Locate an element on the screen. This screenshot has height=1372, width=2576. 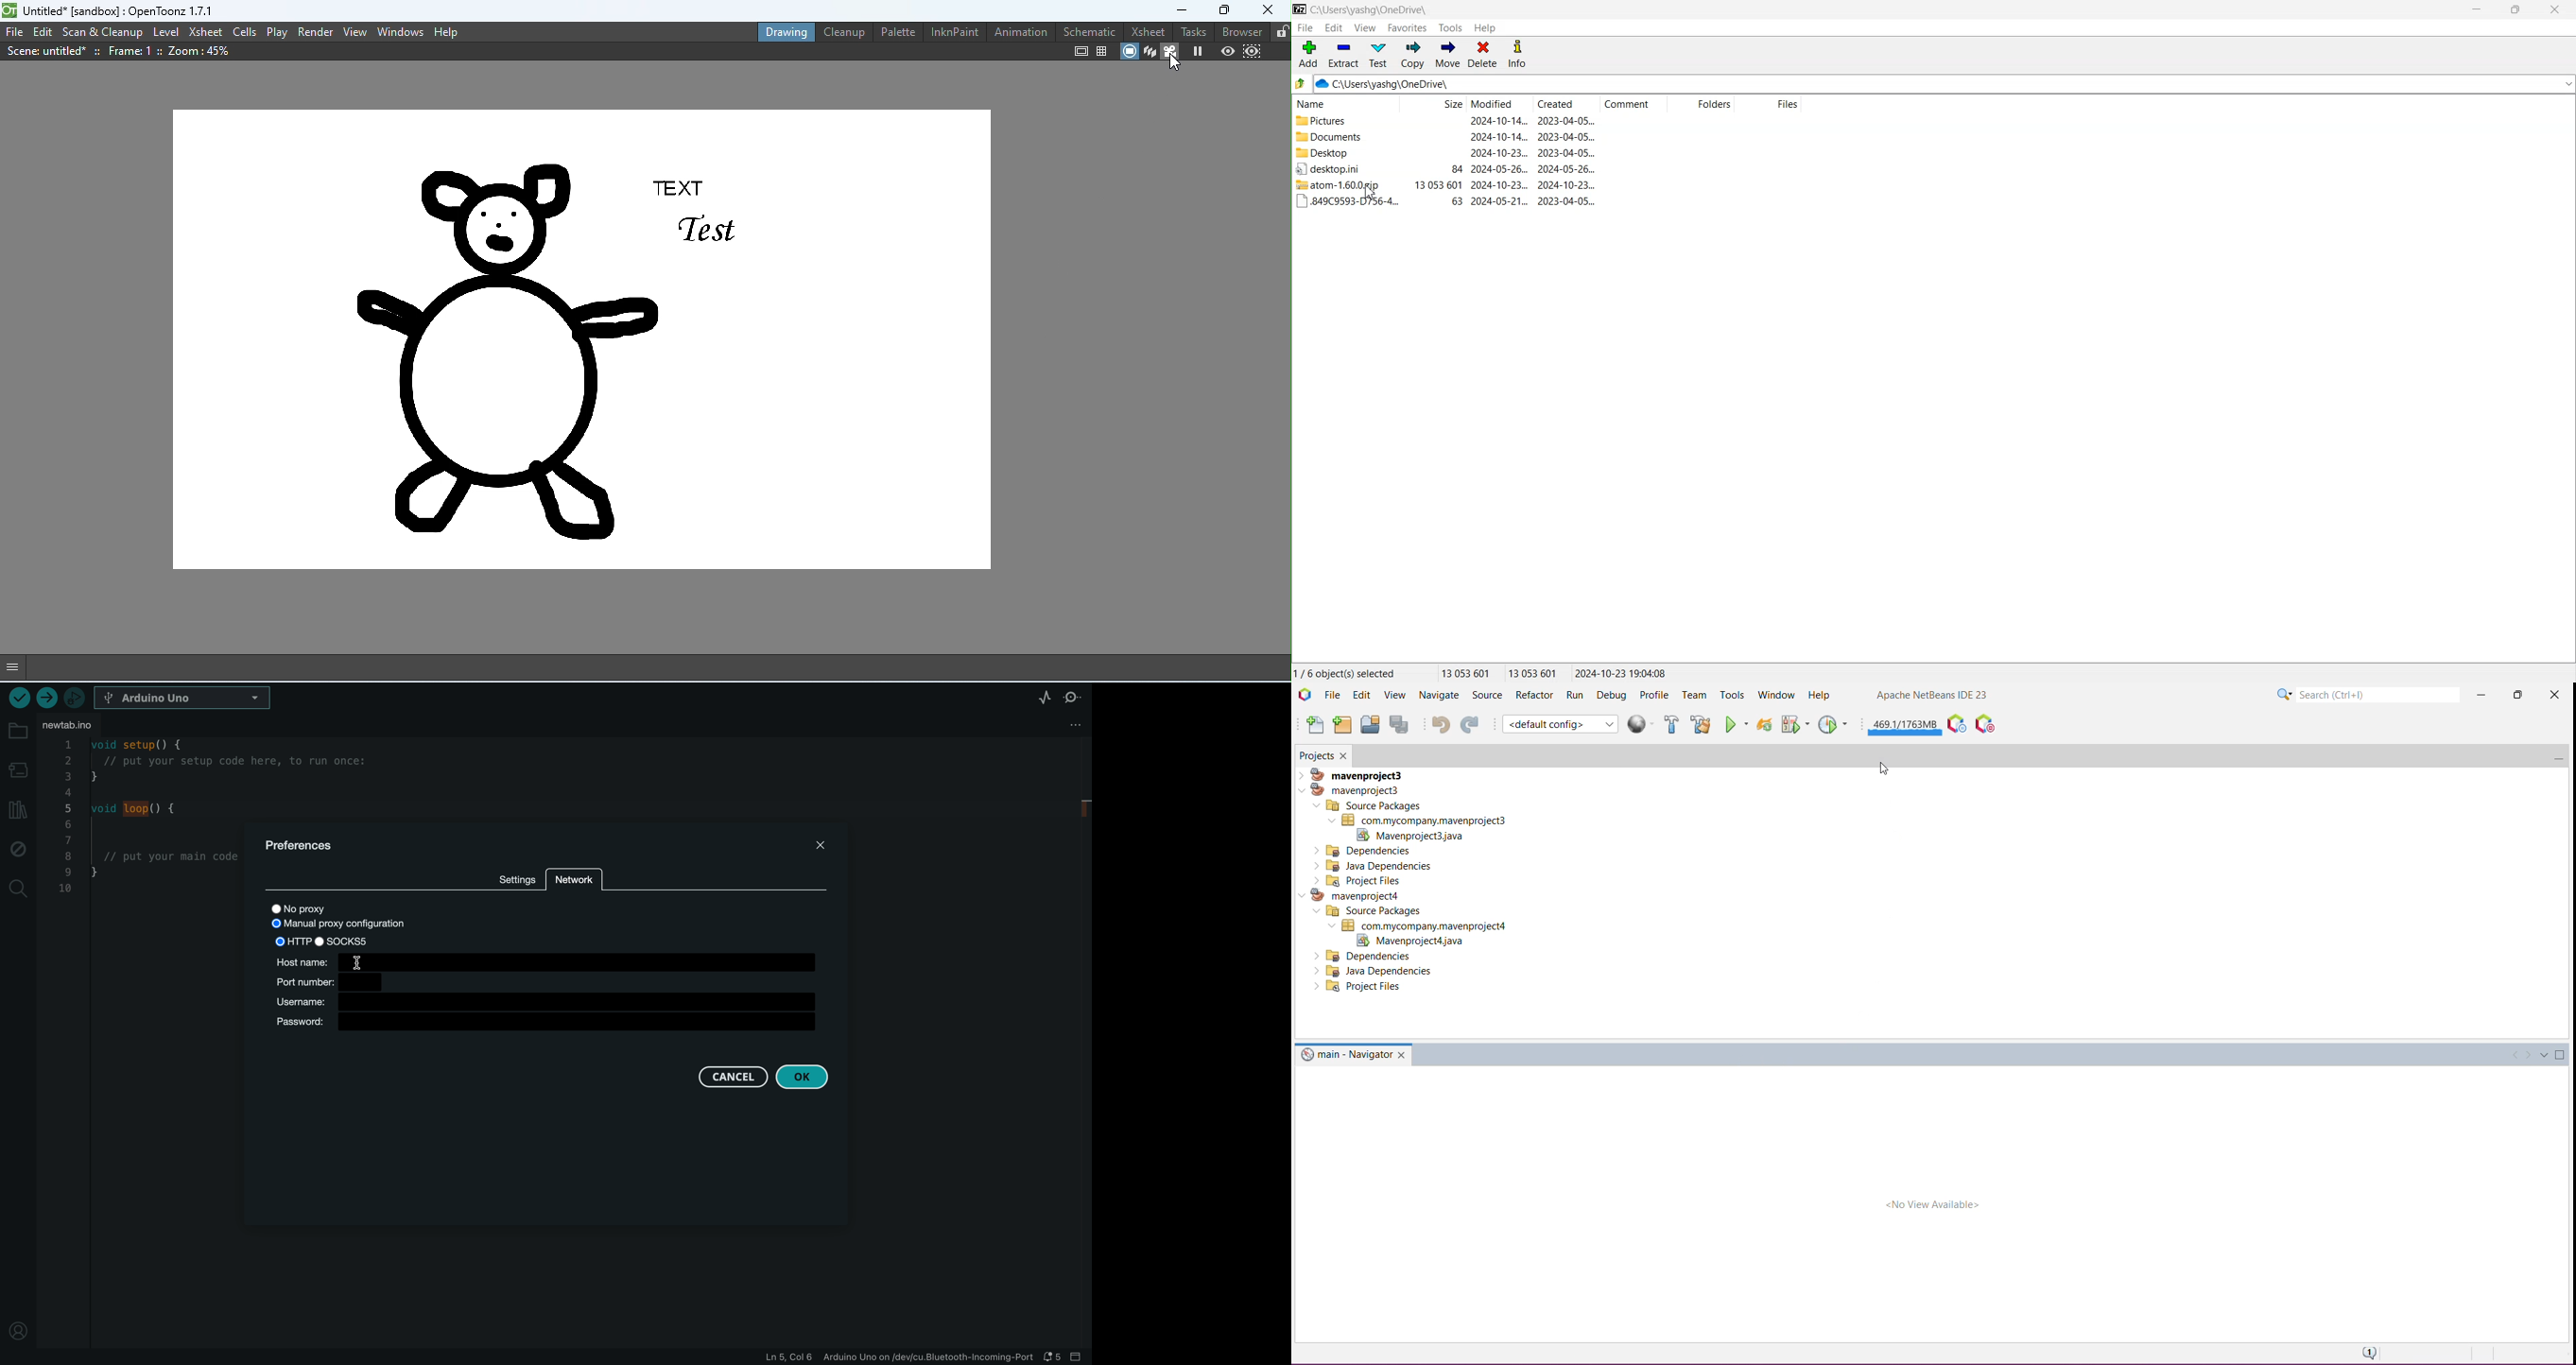
Move is located at coordinates (1447, 55).